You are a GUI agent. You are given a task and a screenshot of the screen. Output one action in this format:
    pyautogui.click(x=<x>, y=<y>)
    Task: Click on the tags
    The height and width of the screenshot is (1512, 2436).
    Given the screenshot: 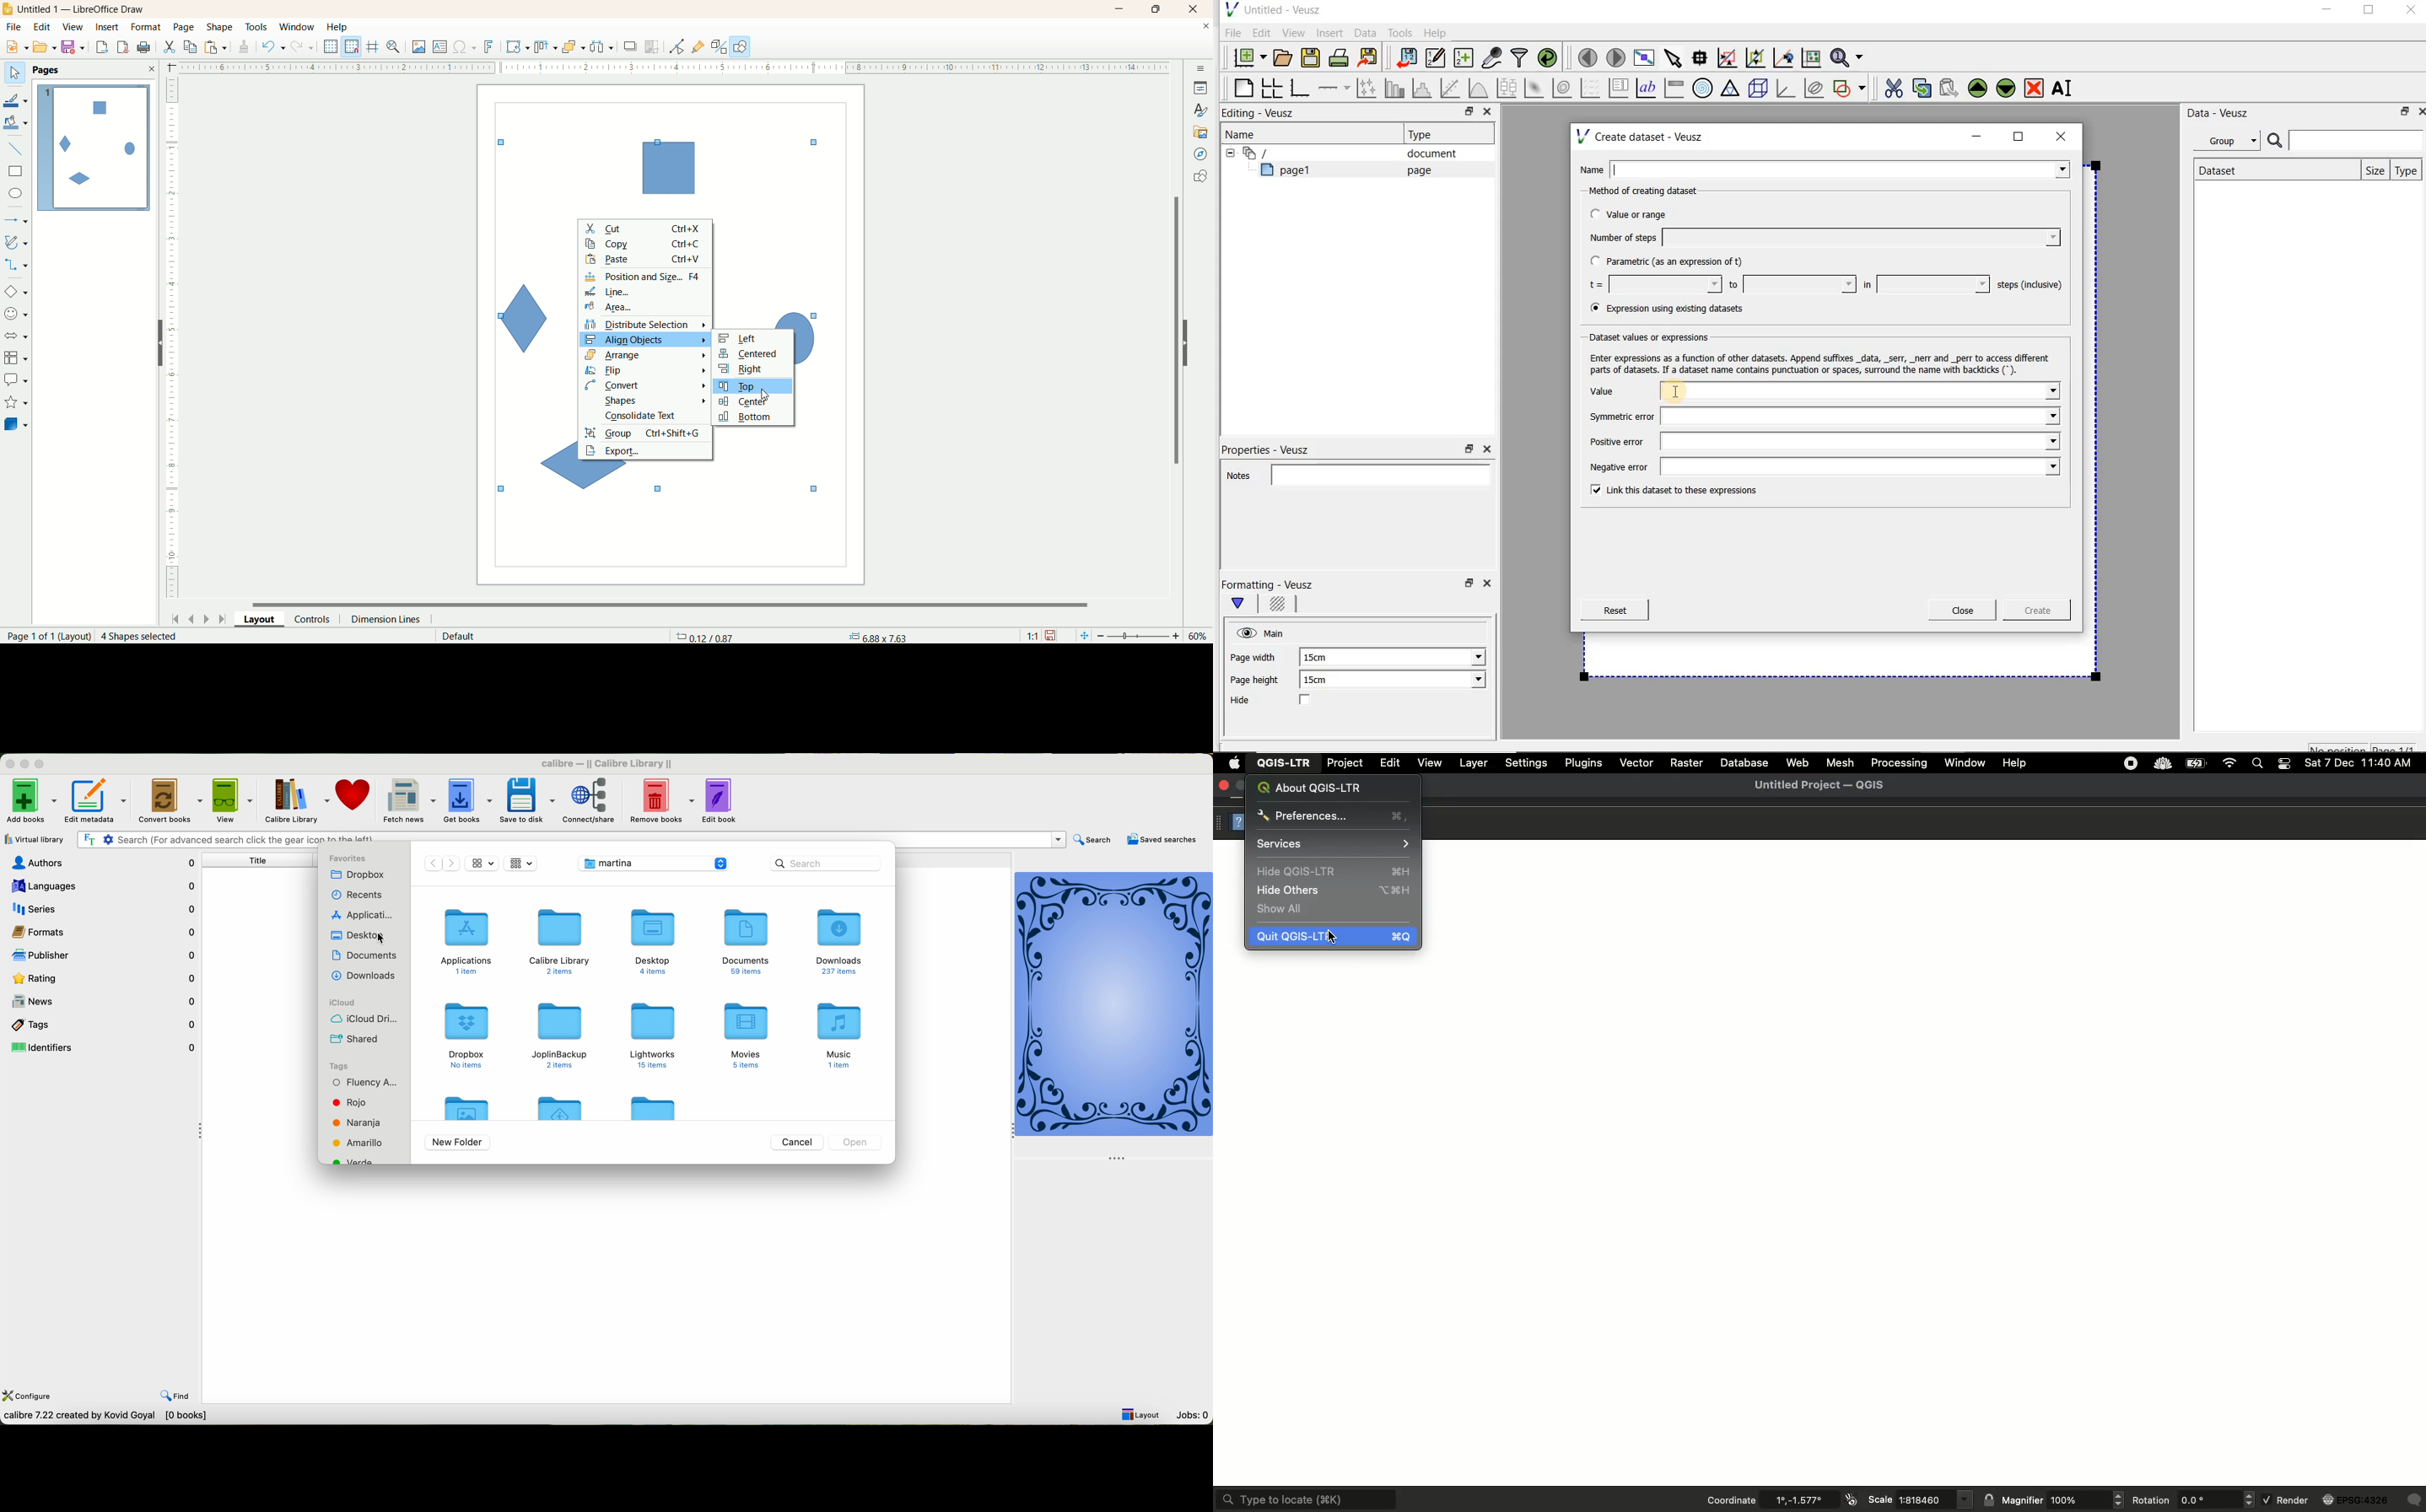 What is the action you would take?
    pyautogui.click(x=345, y=1066)
    